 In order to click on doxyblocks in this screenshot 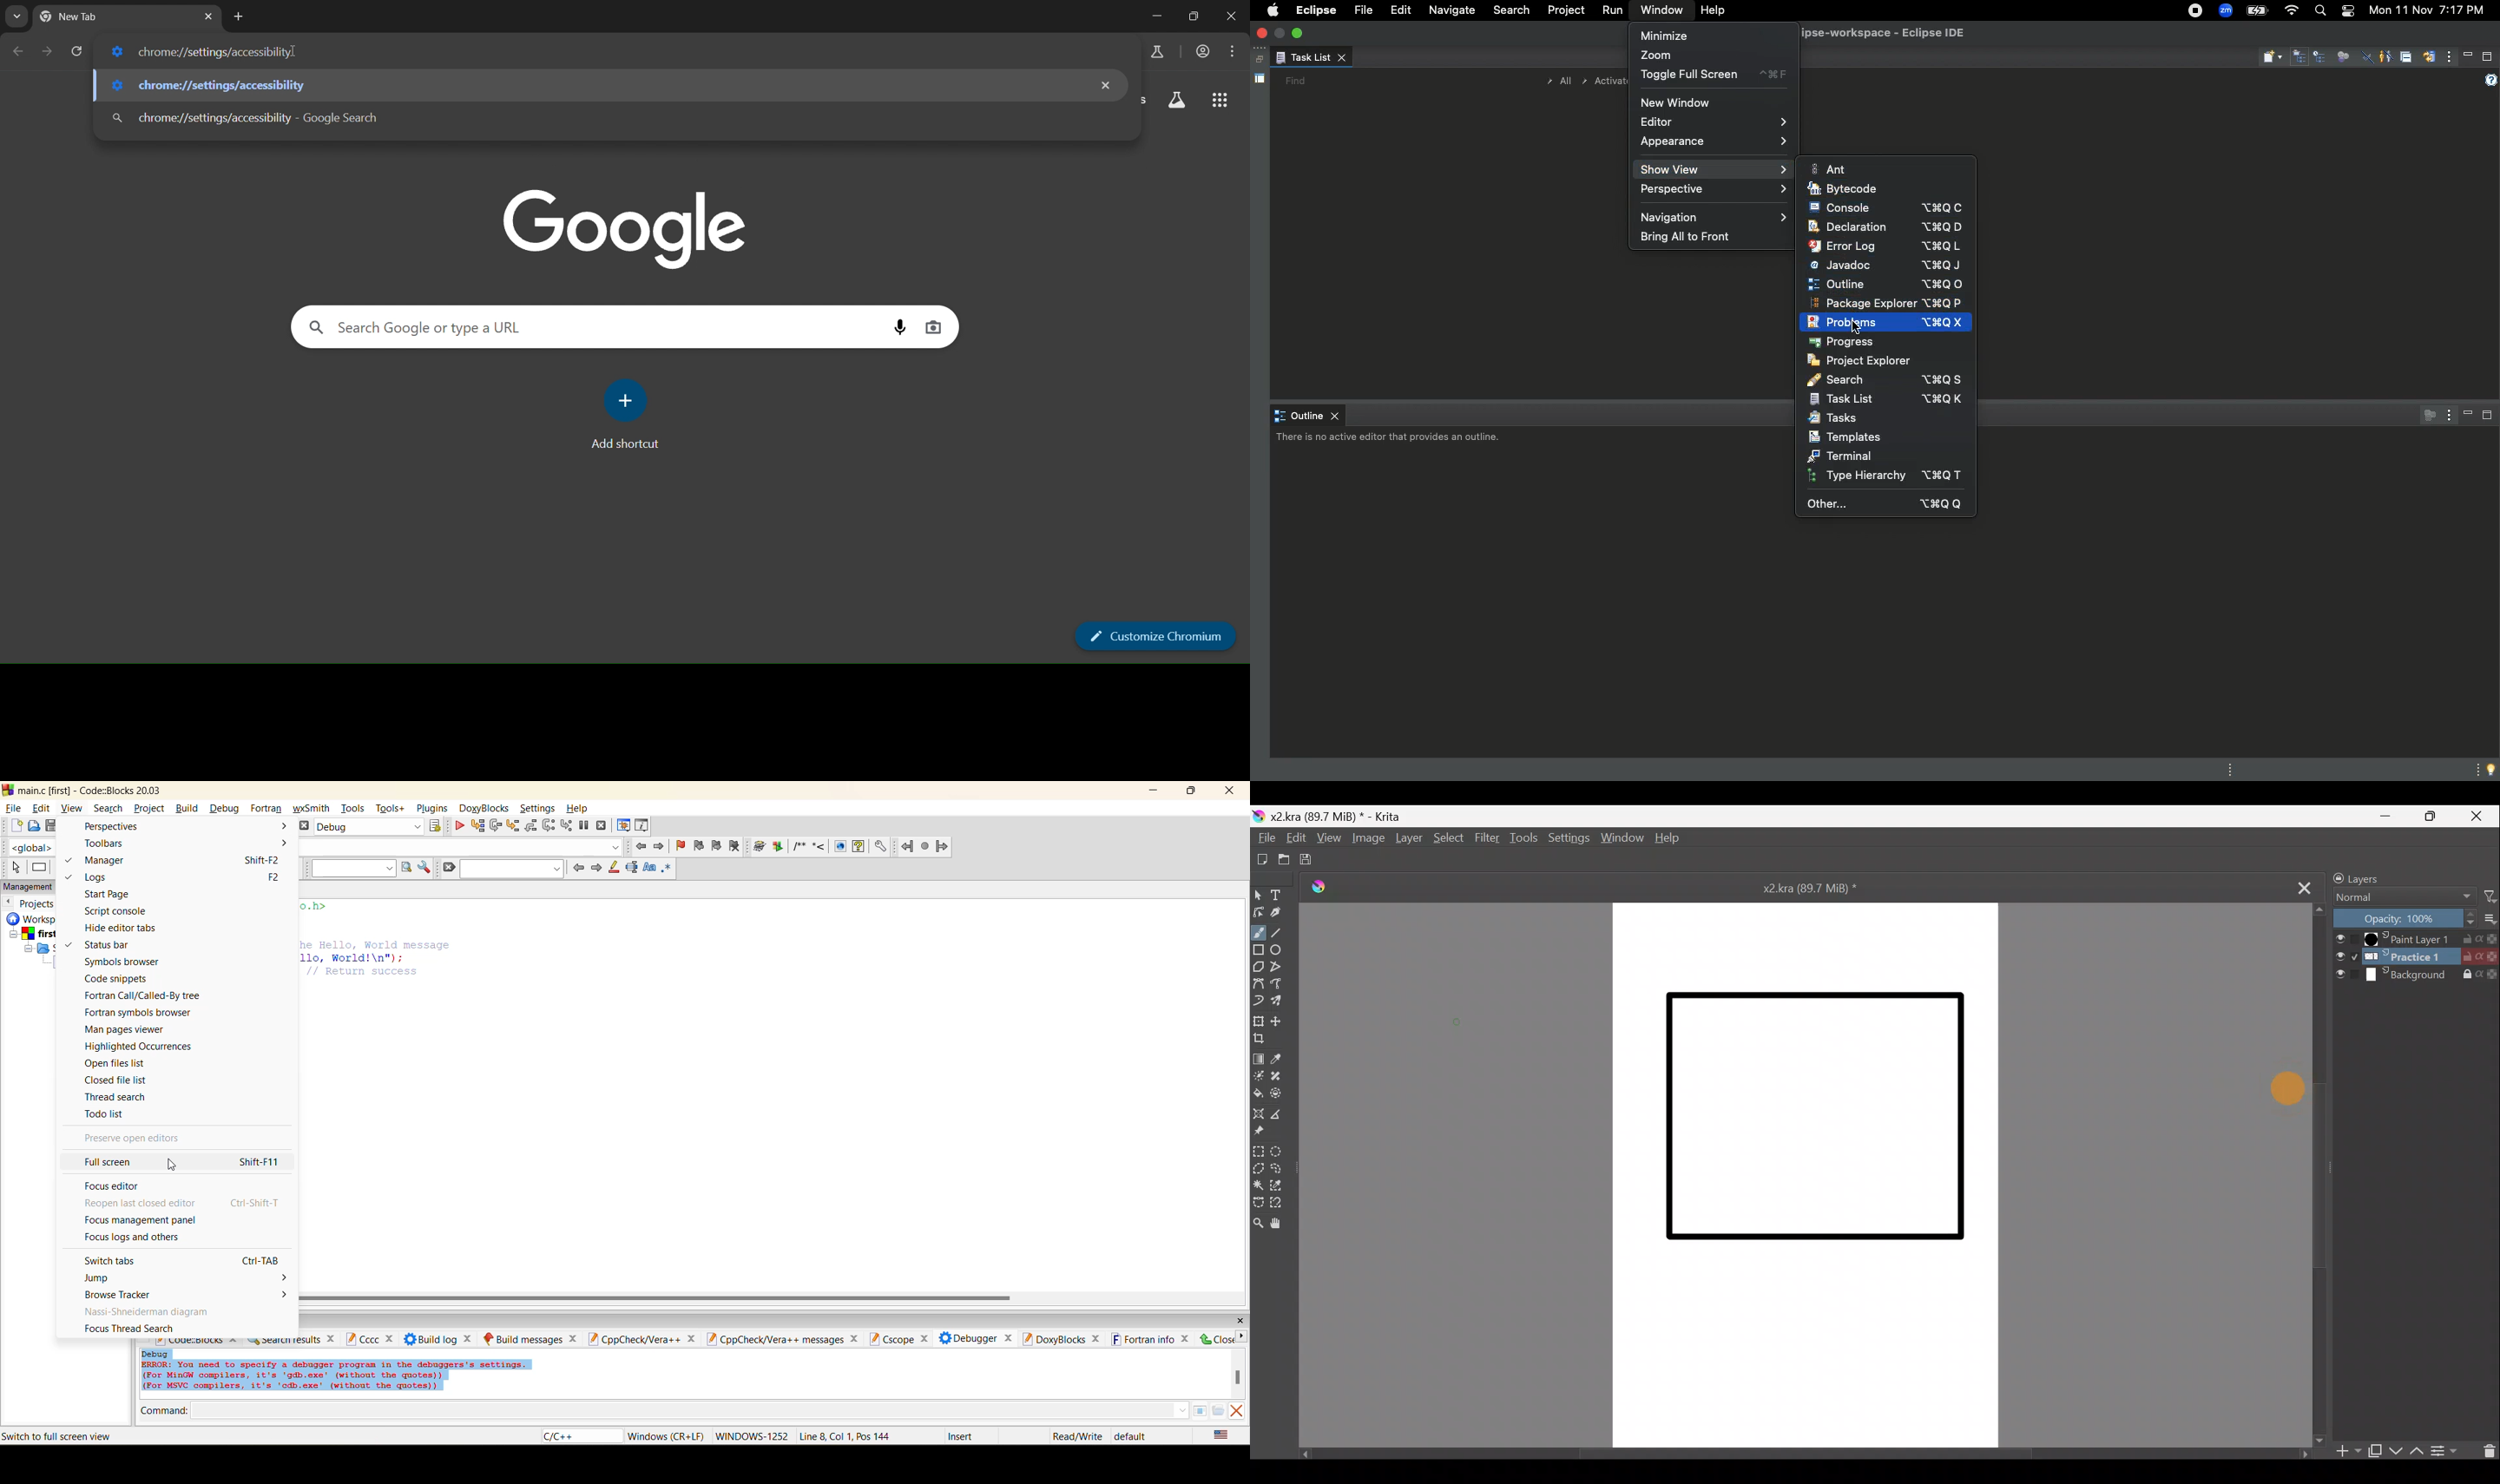, I will do `click(484, 807)`.